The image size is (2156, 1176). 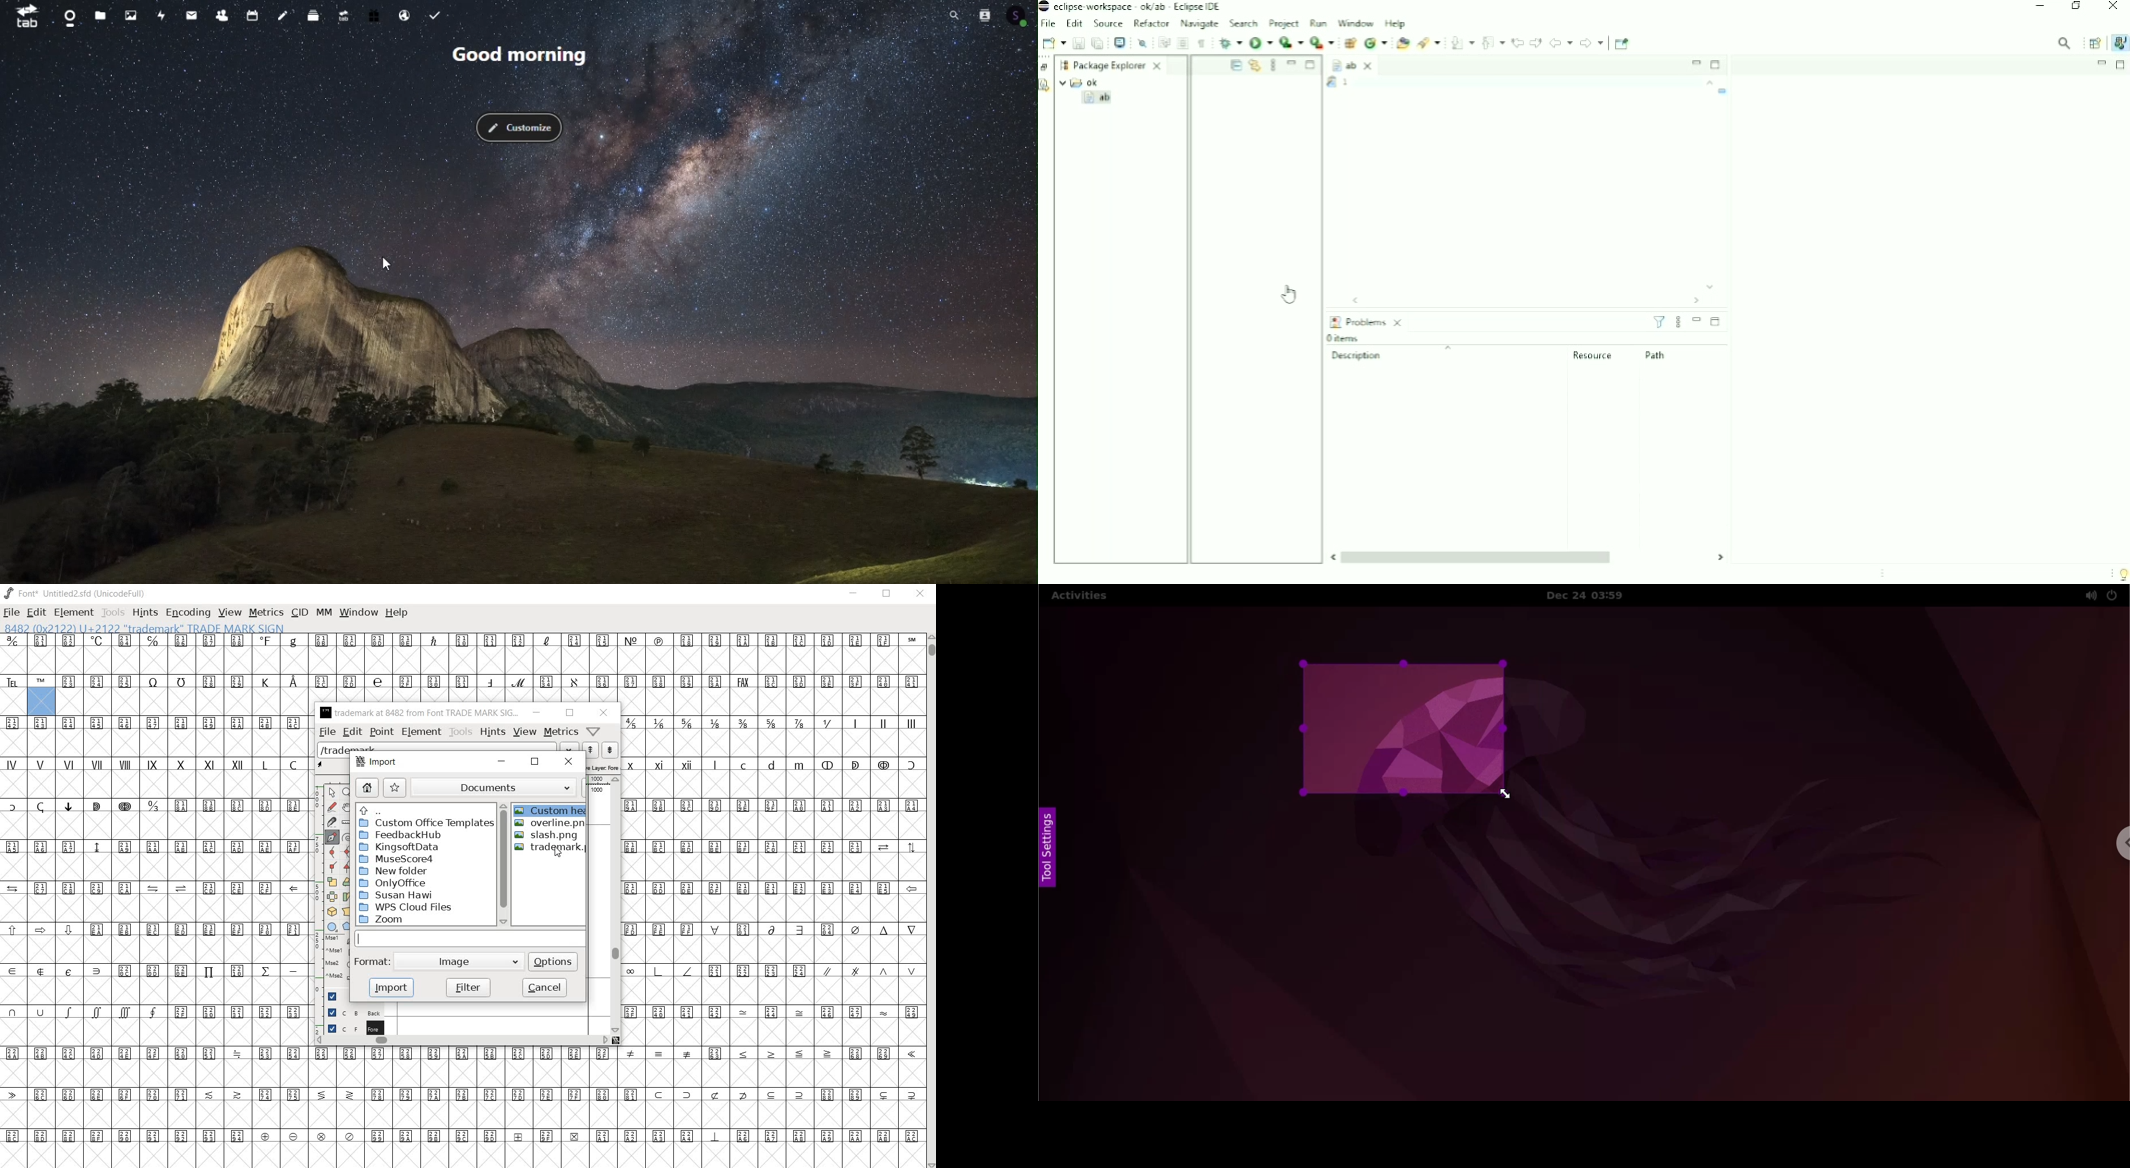 I want to click on Guide, so click(x=333, y=995).